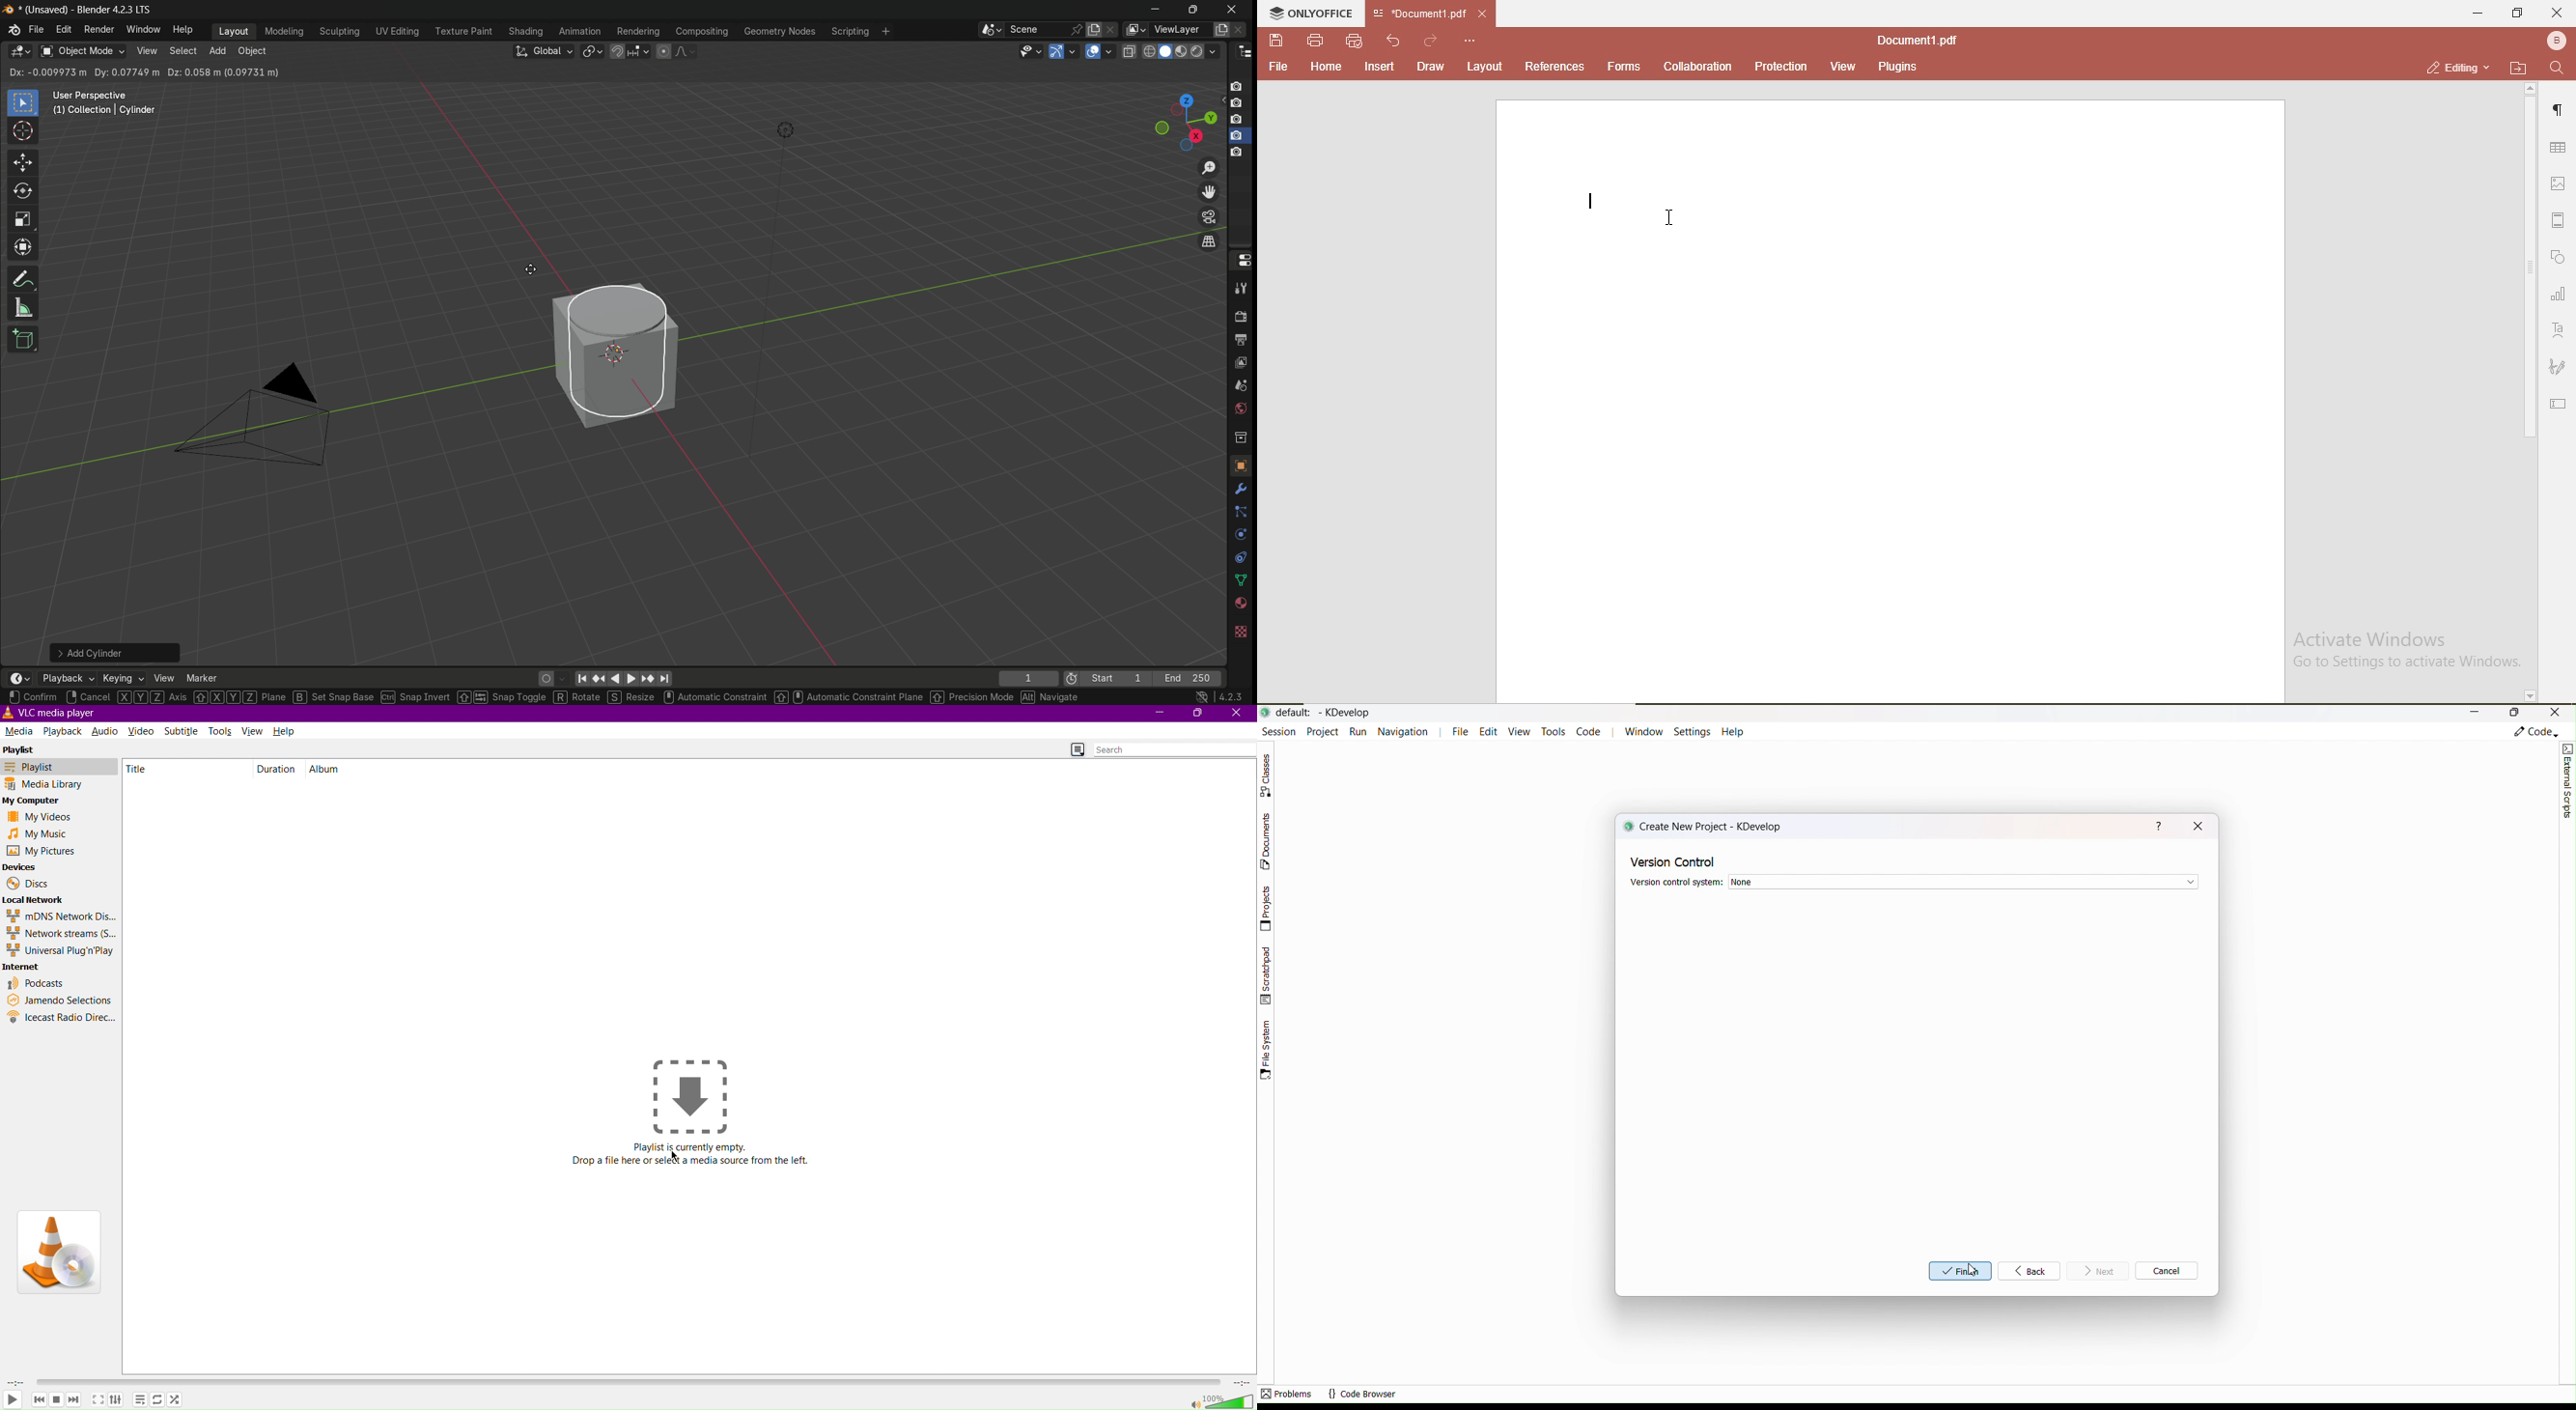  What do you see at coordinates (75, 1399) in the screenshot?
I see `Forward` at bounding box center [75, 1399].